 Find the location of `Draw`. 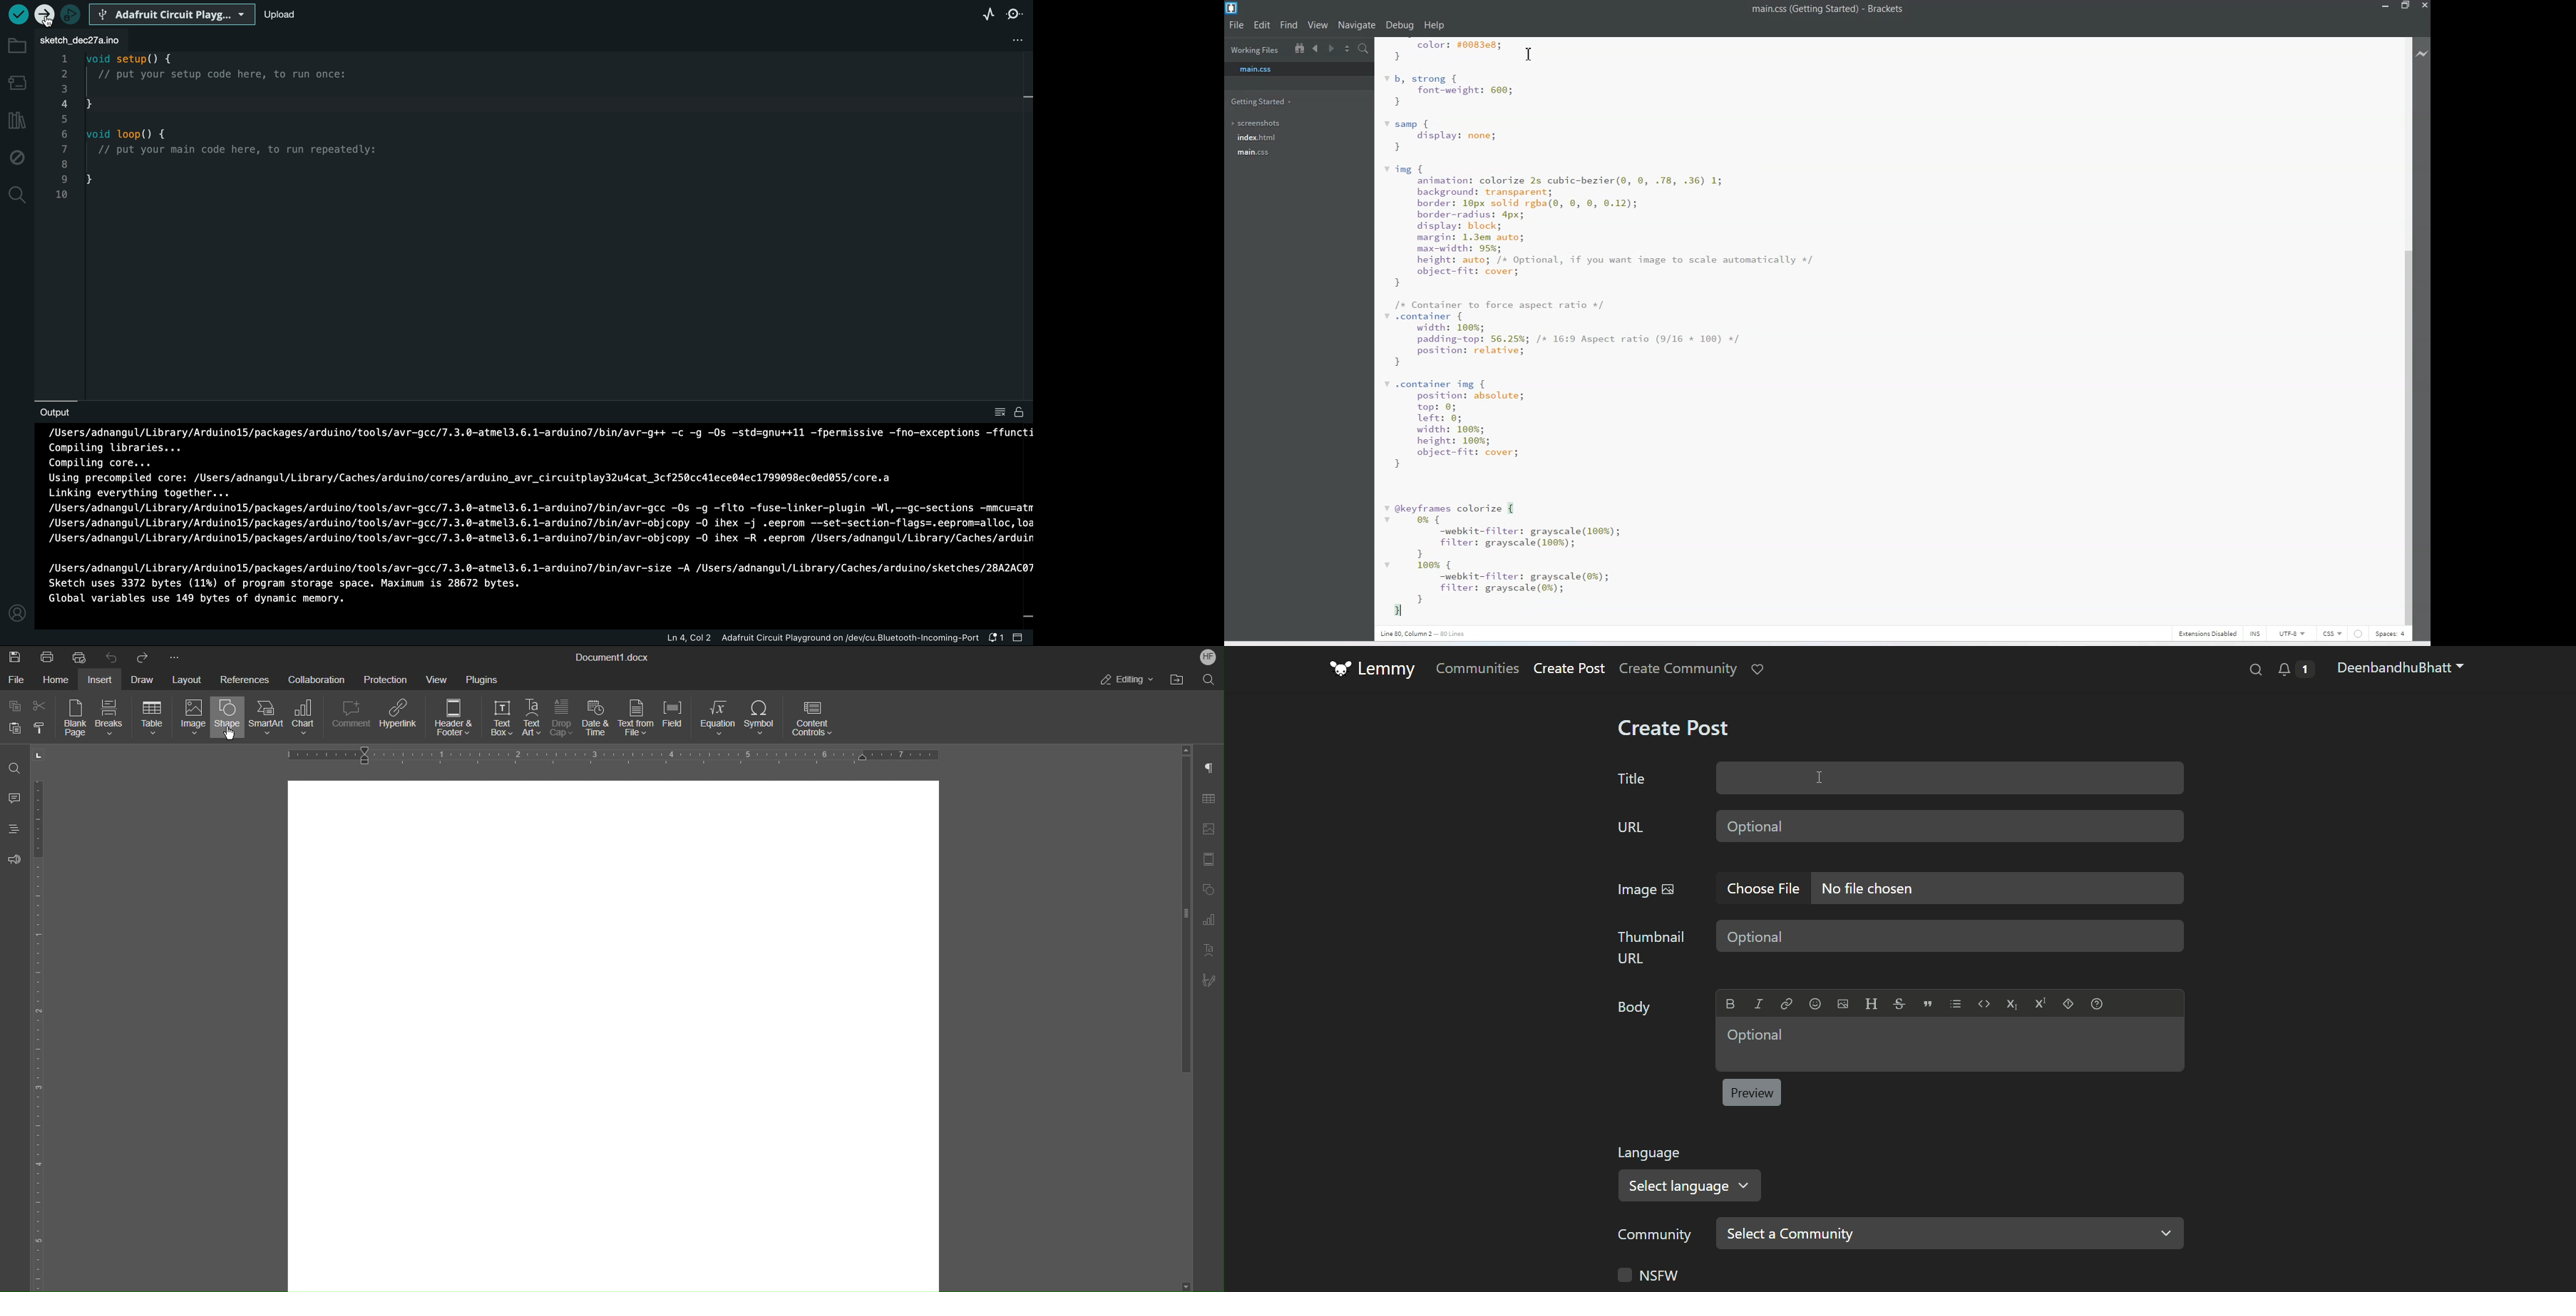

Draw is located at coordinates (146, 679).